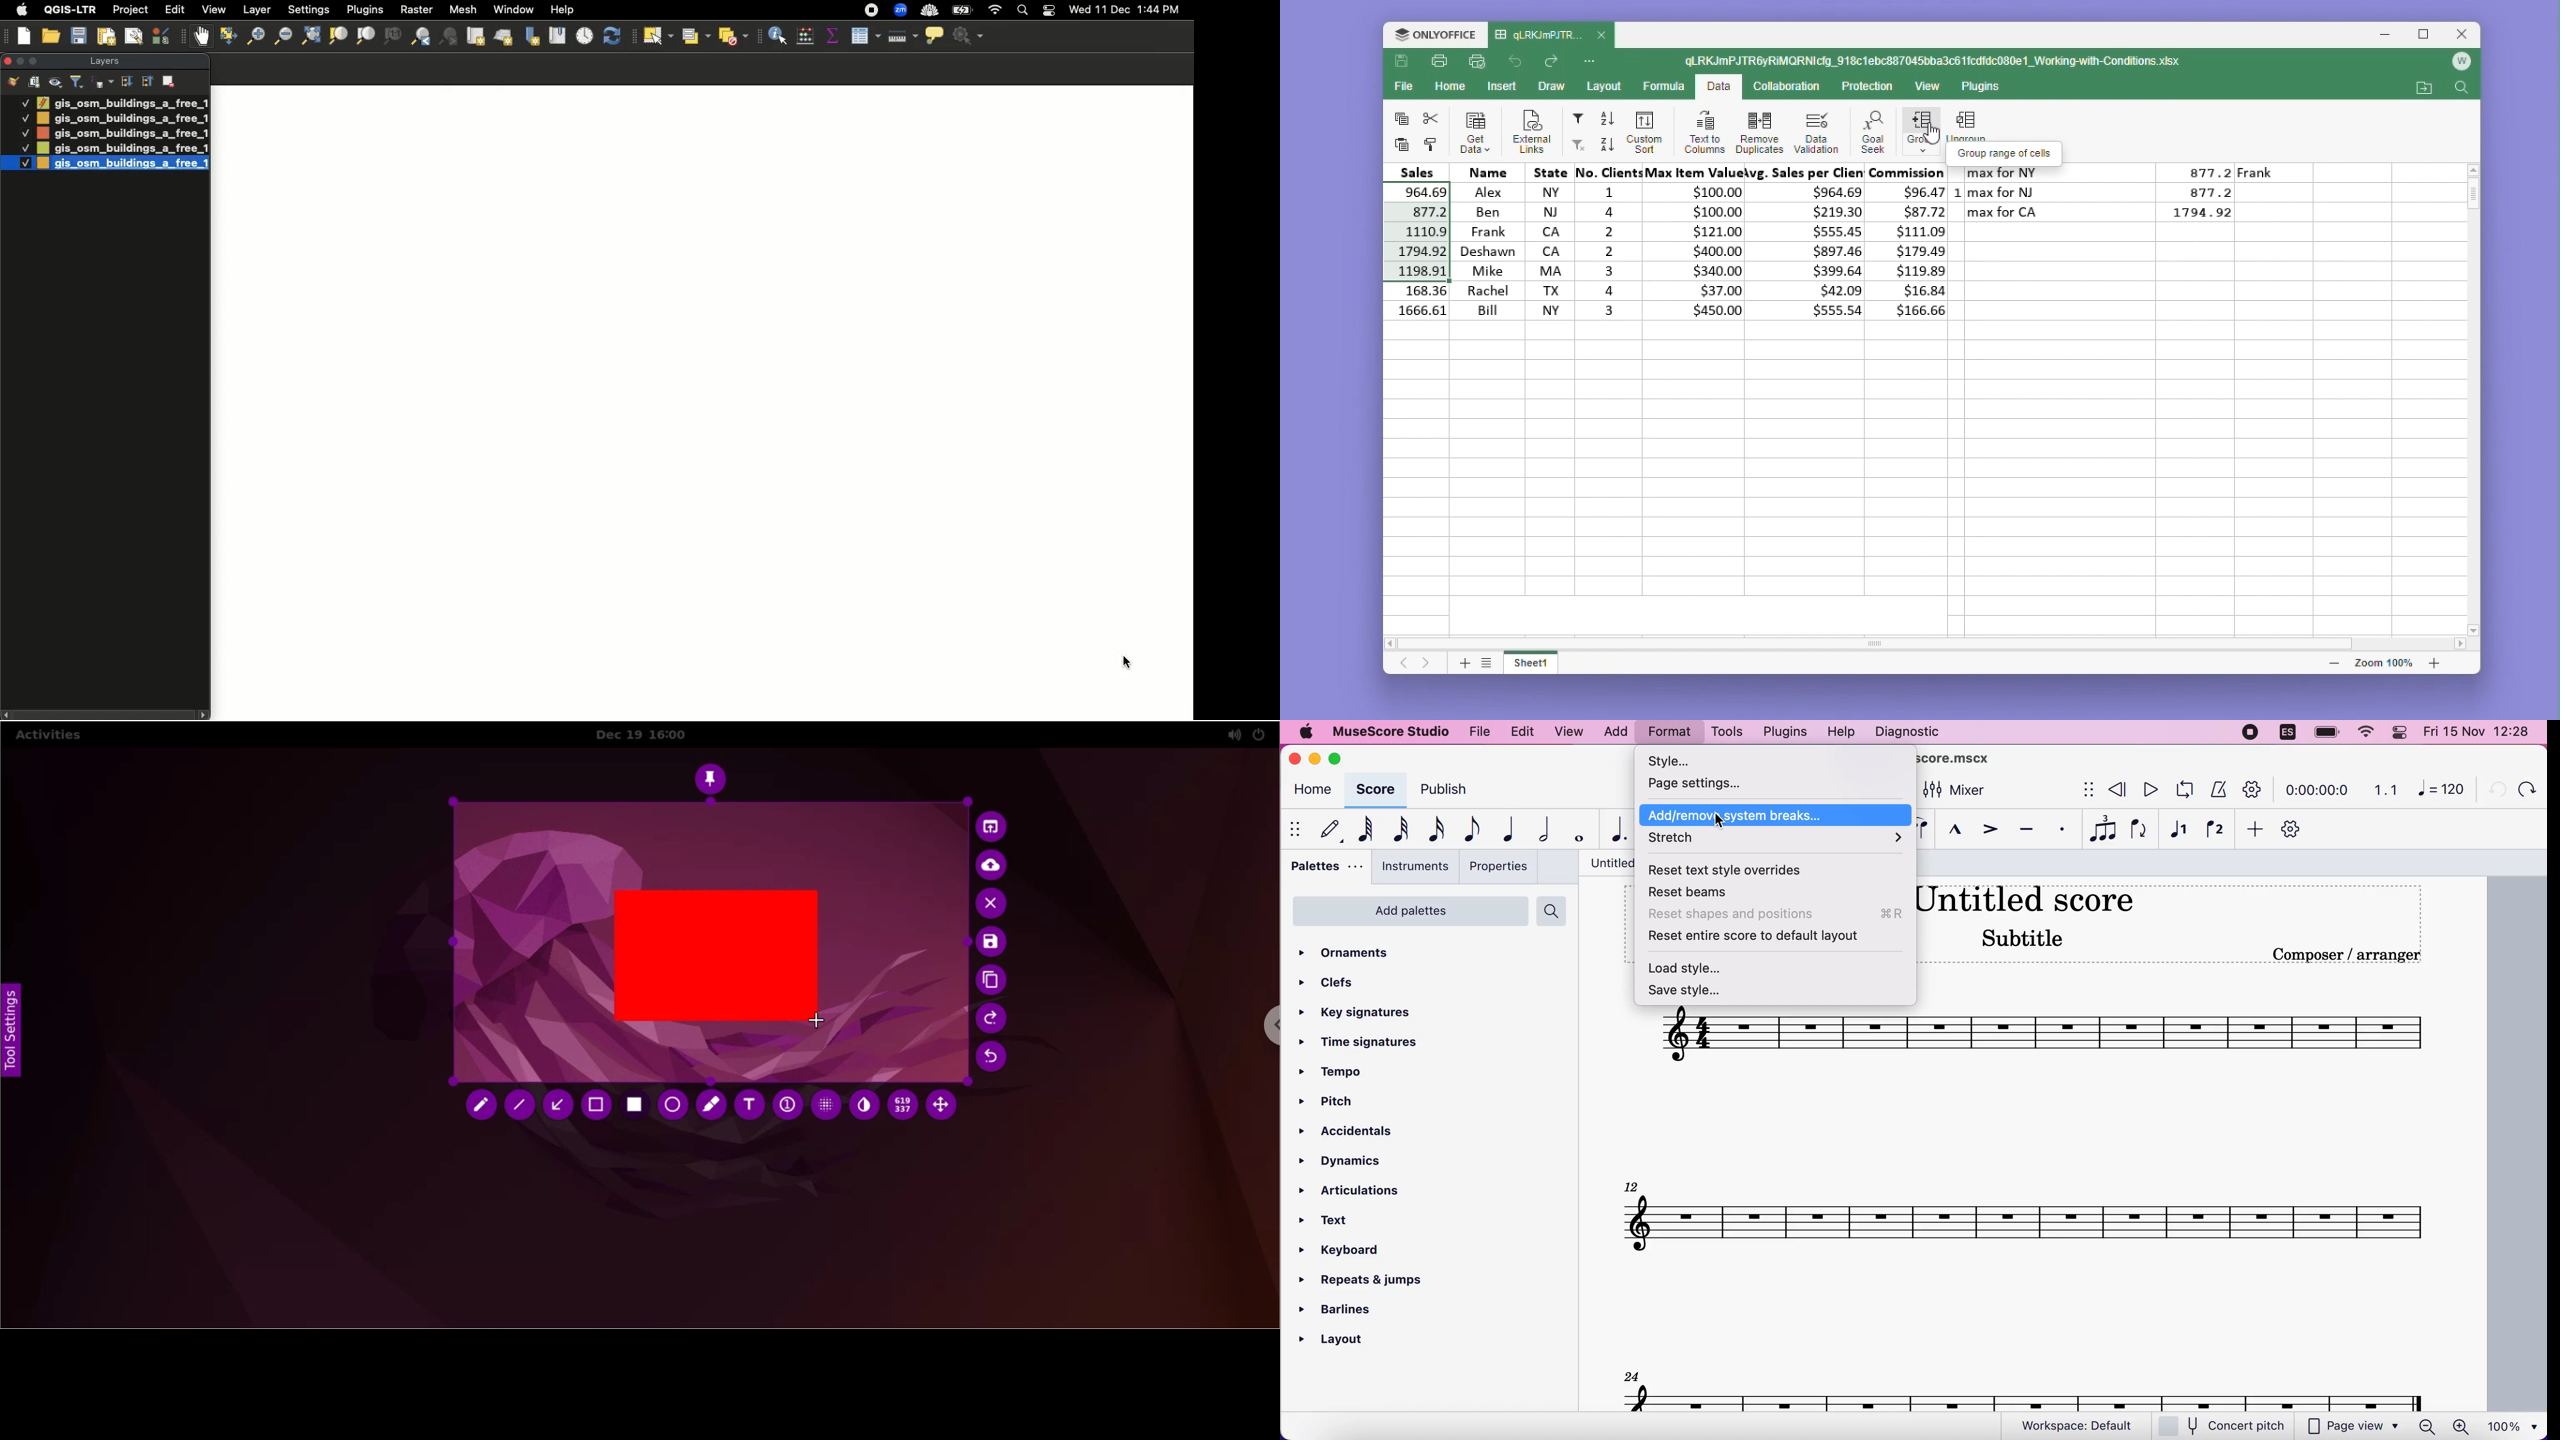  I want to click on Plugins, so click(363, 8).